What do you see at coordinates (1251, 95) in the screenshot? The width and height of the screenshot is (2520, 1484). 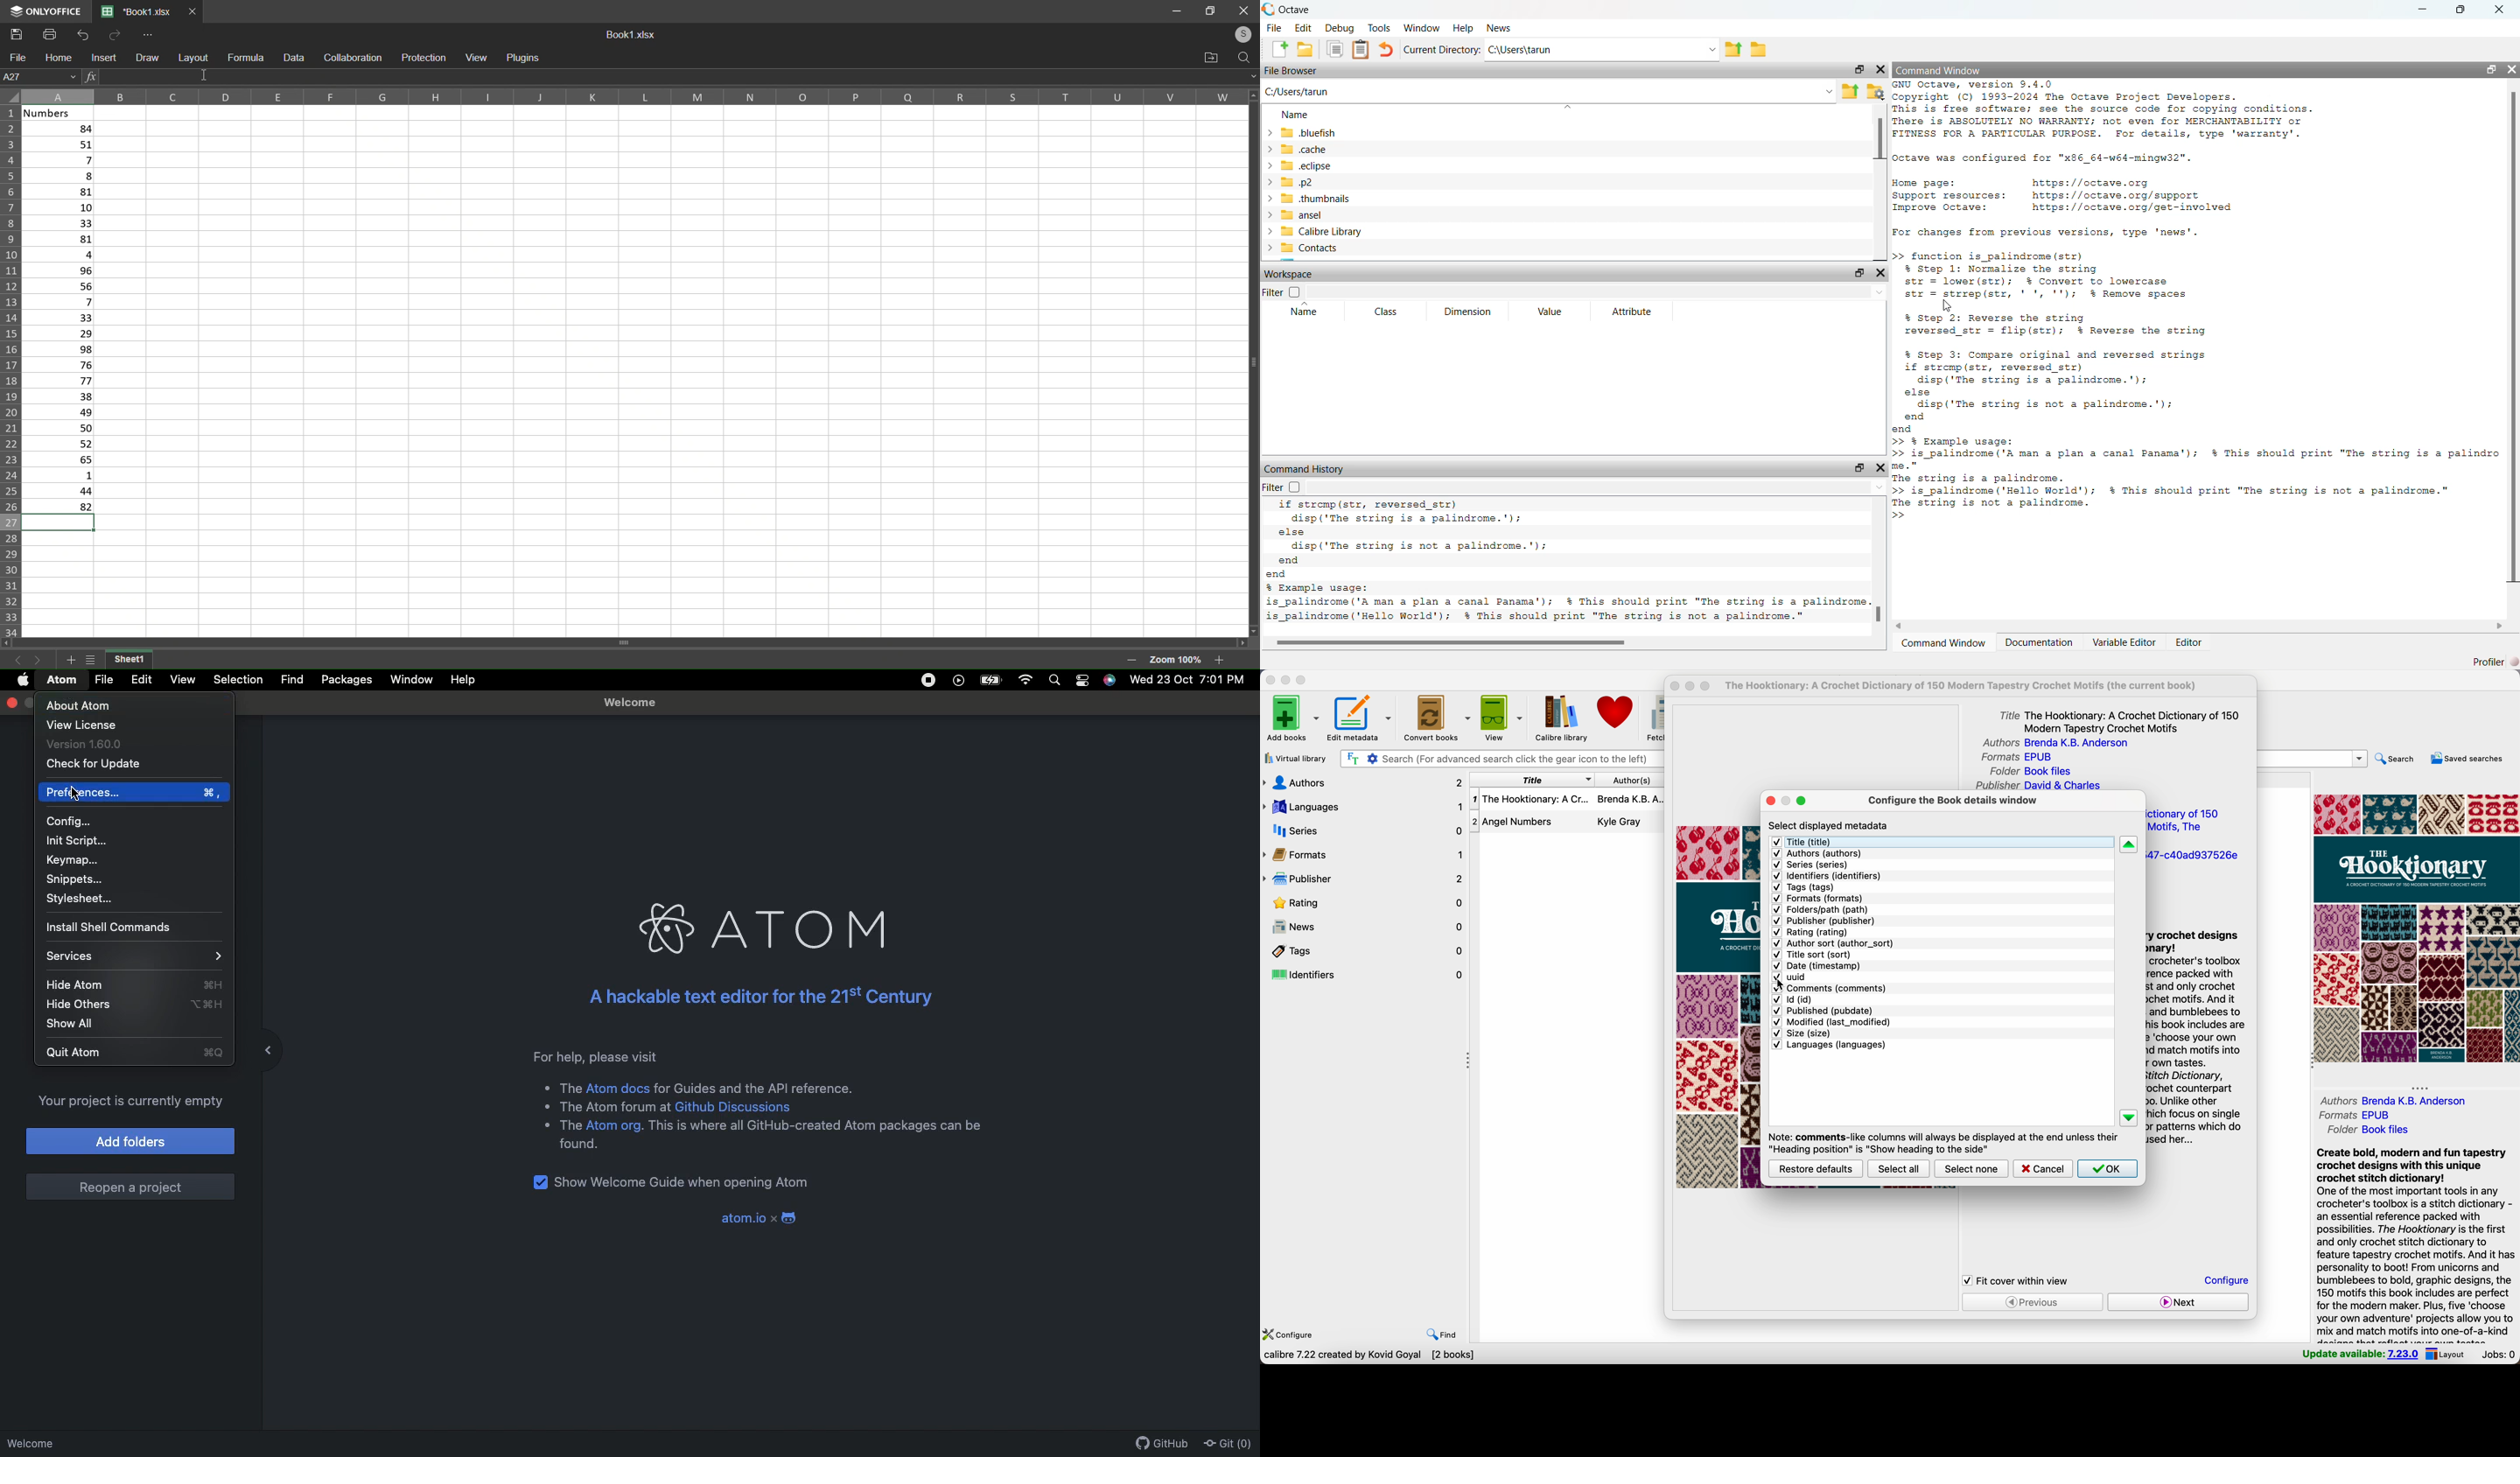 I see `move up` at bounding box center [1251, 95].